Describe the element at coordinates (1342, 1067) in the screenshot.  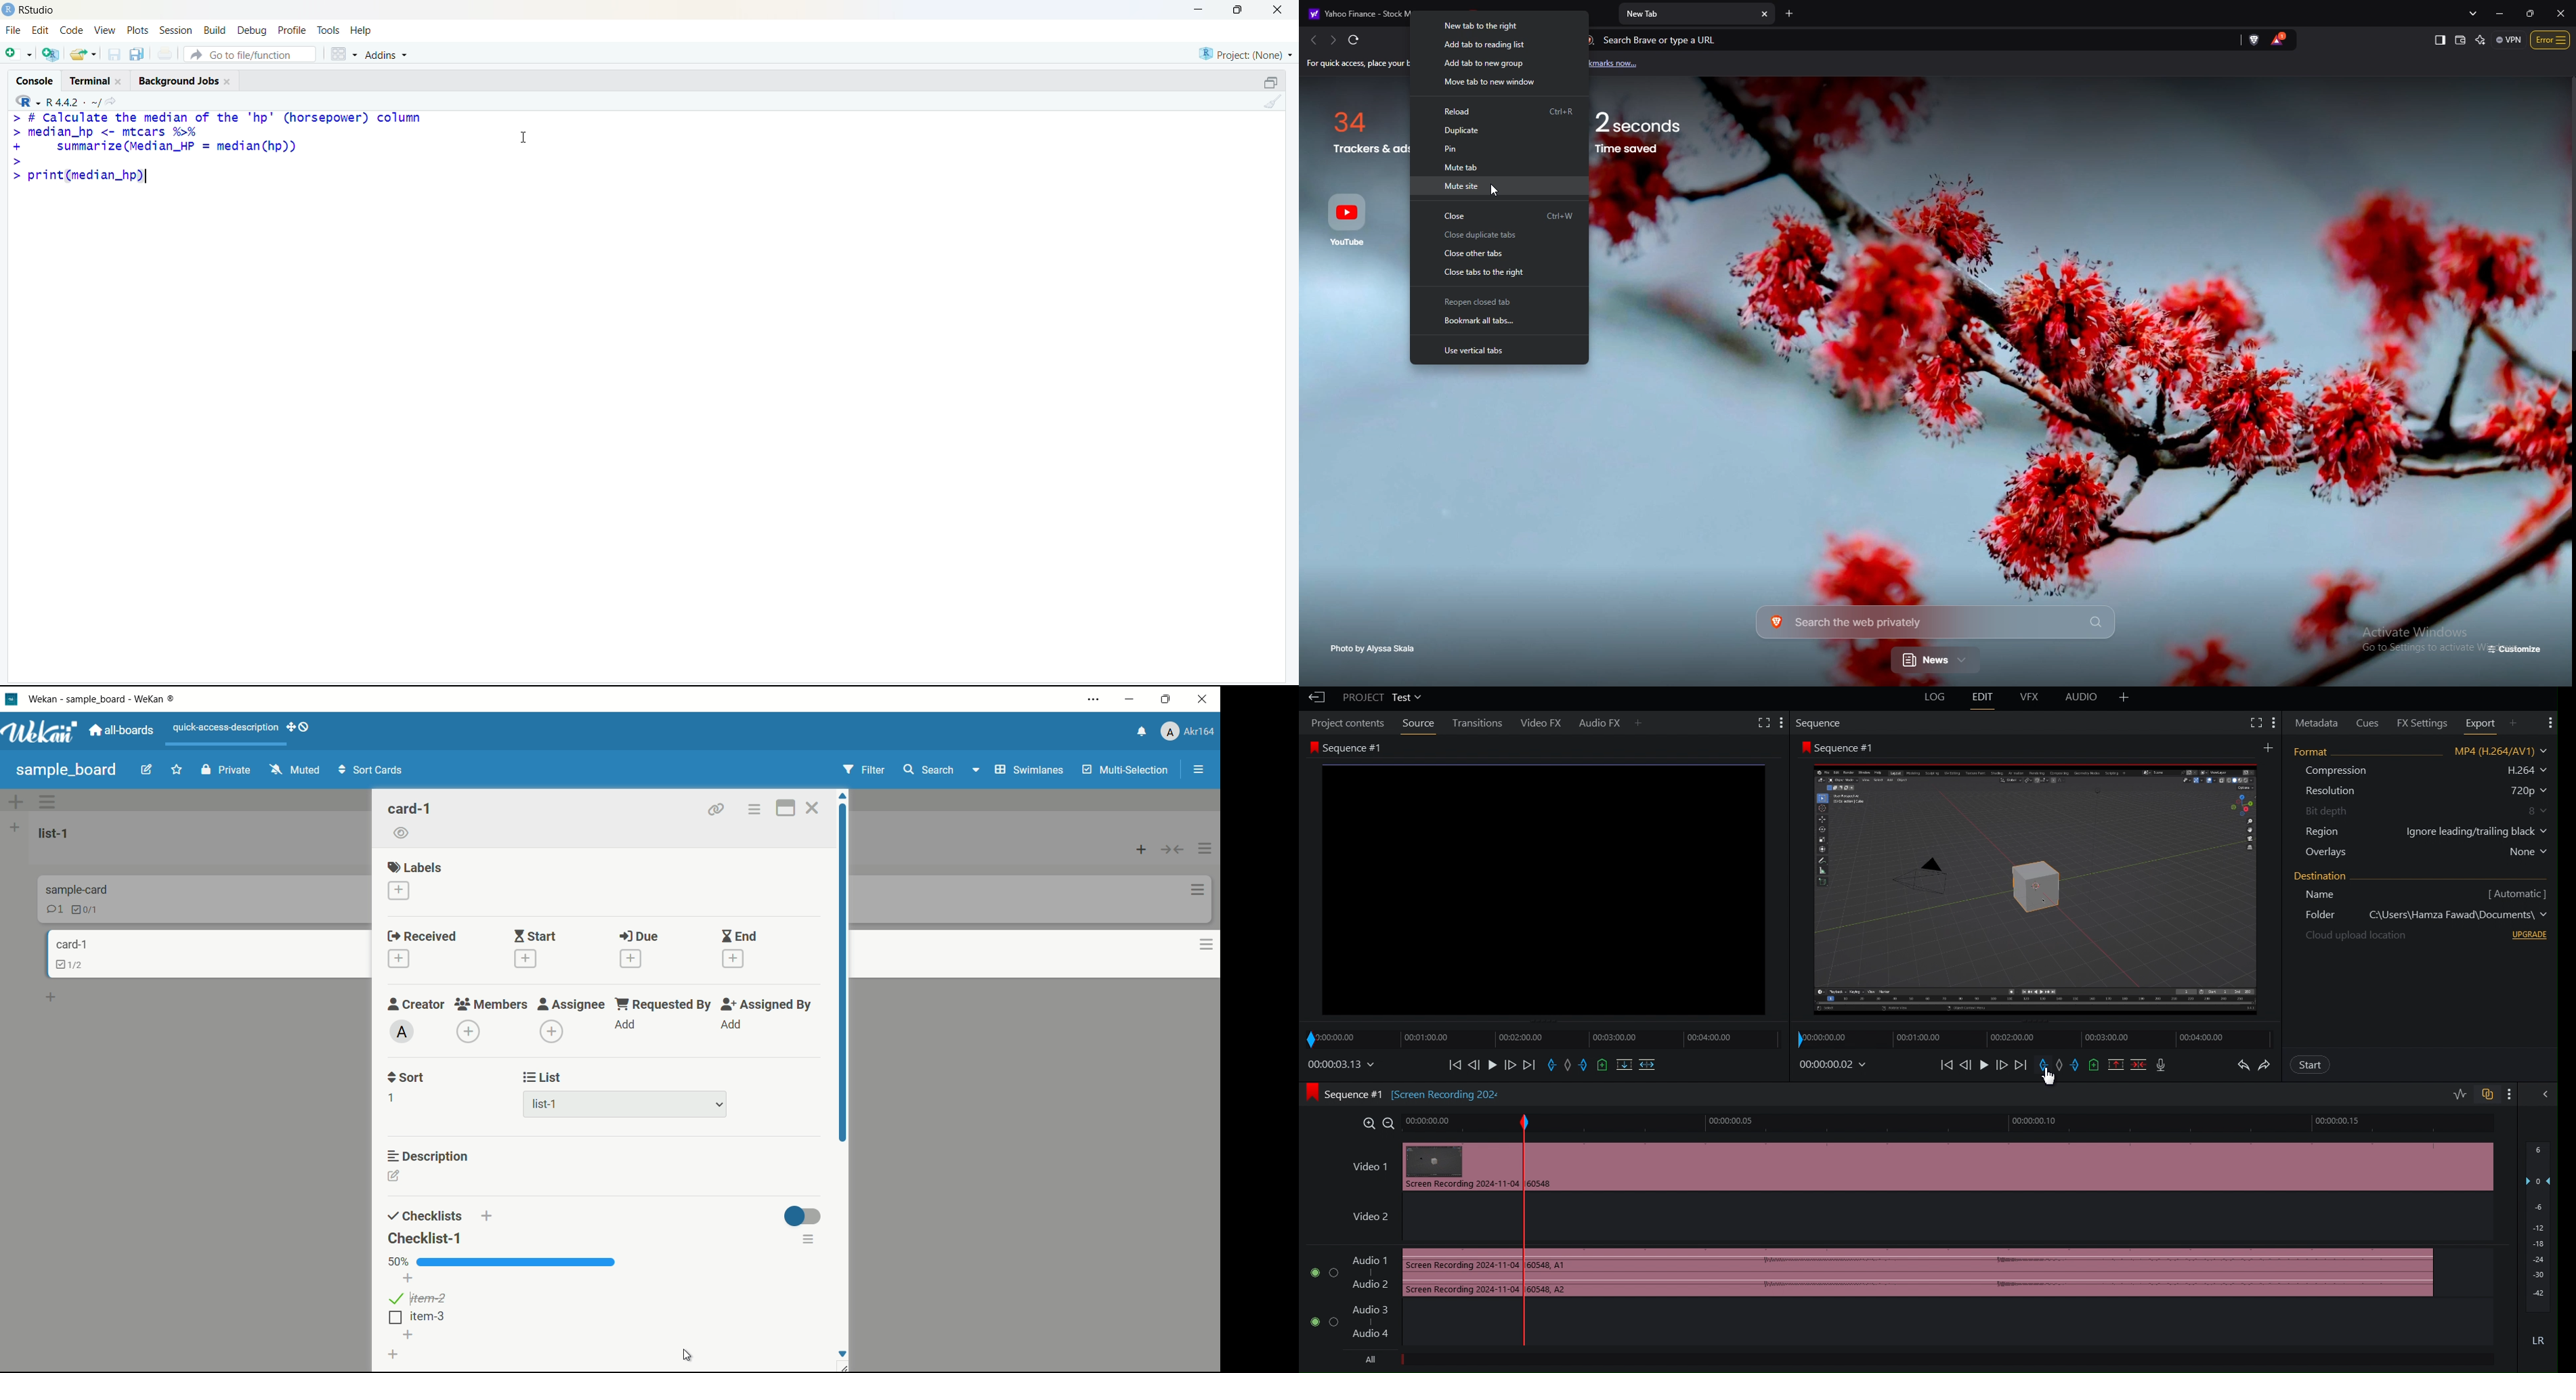
I see `Timestamp` at that location.